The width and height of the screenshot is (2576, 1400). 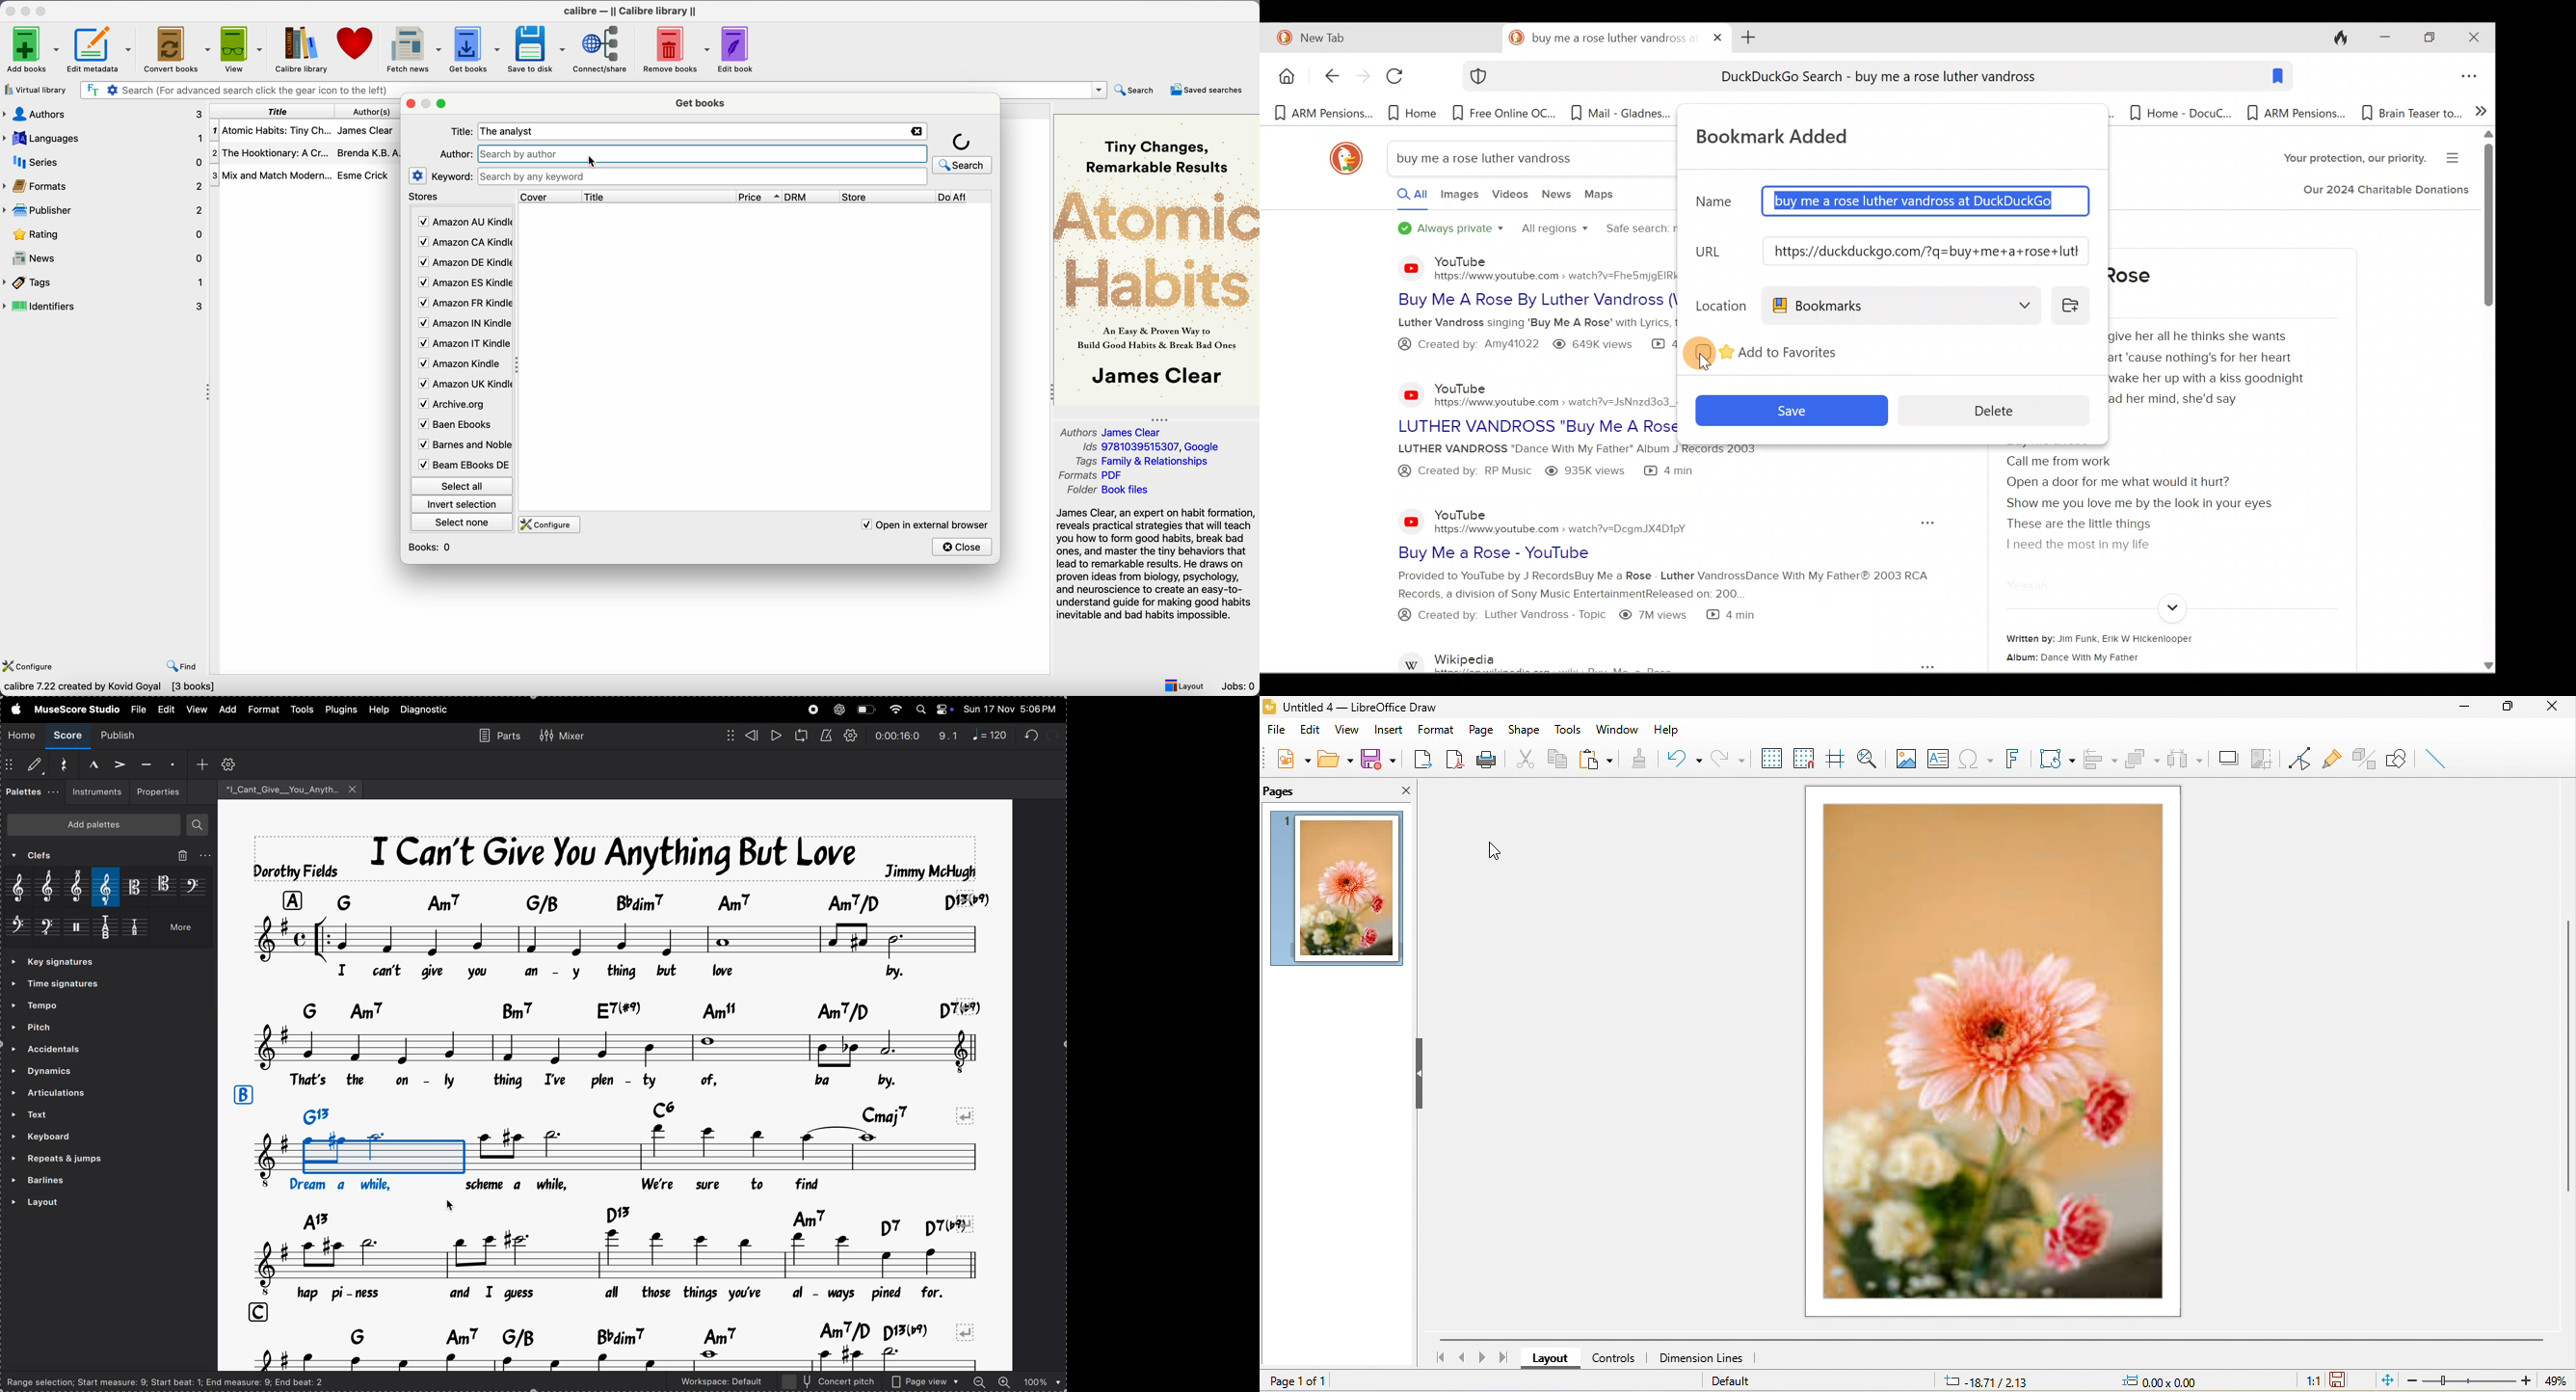 I want to click on Barnes and Noble, so click(x=461, y=447).